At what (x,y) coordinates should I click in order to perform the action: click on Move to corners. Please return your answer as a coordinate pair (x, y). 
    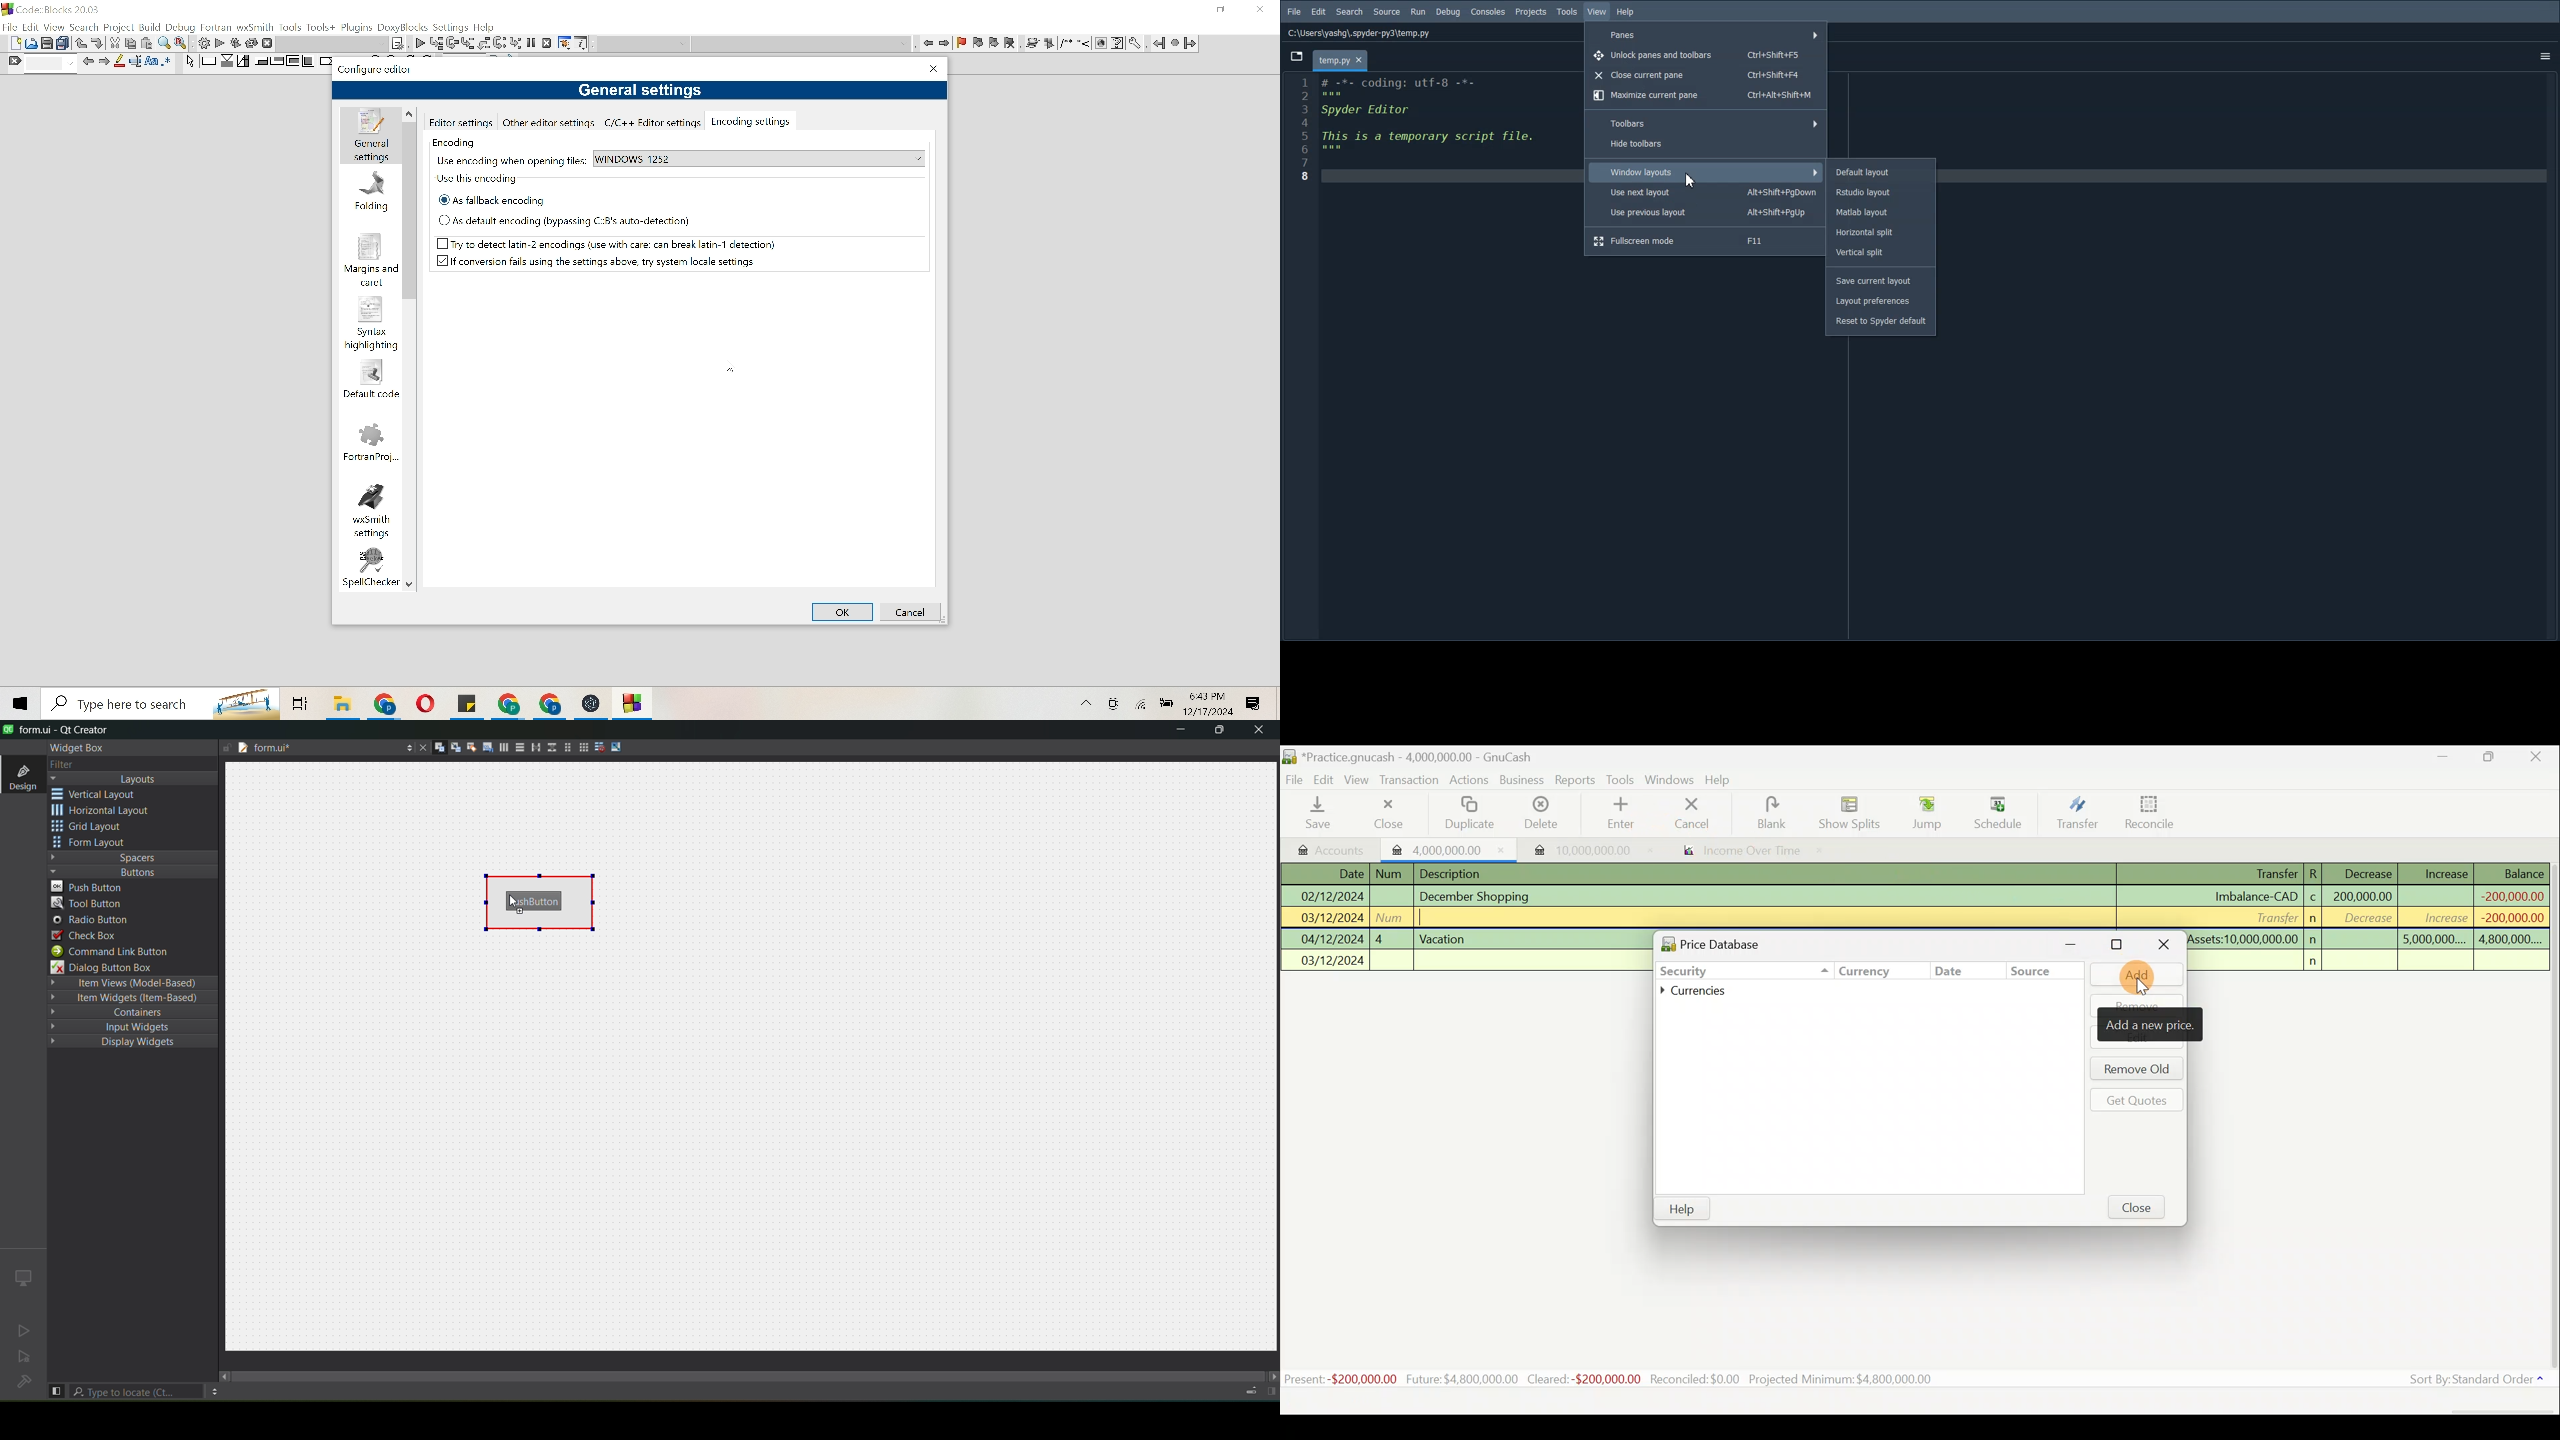
    Looking at the image, I should click on (260, 61).